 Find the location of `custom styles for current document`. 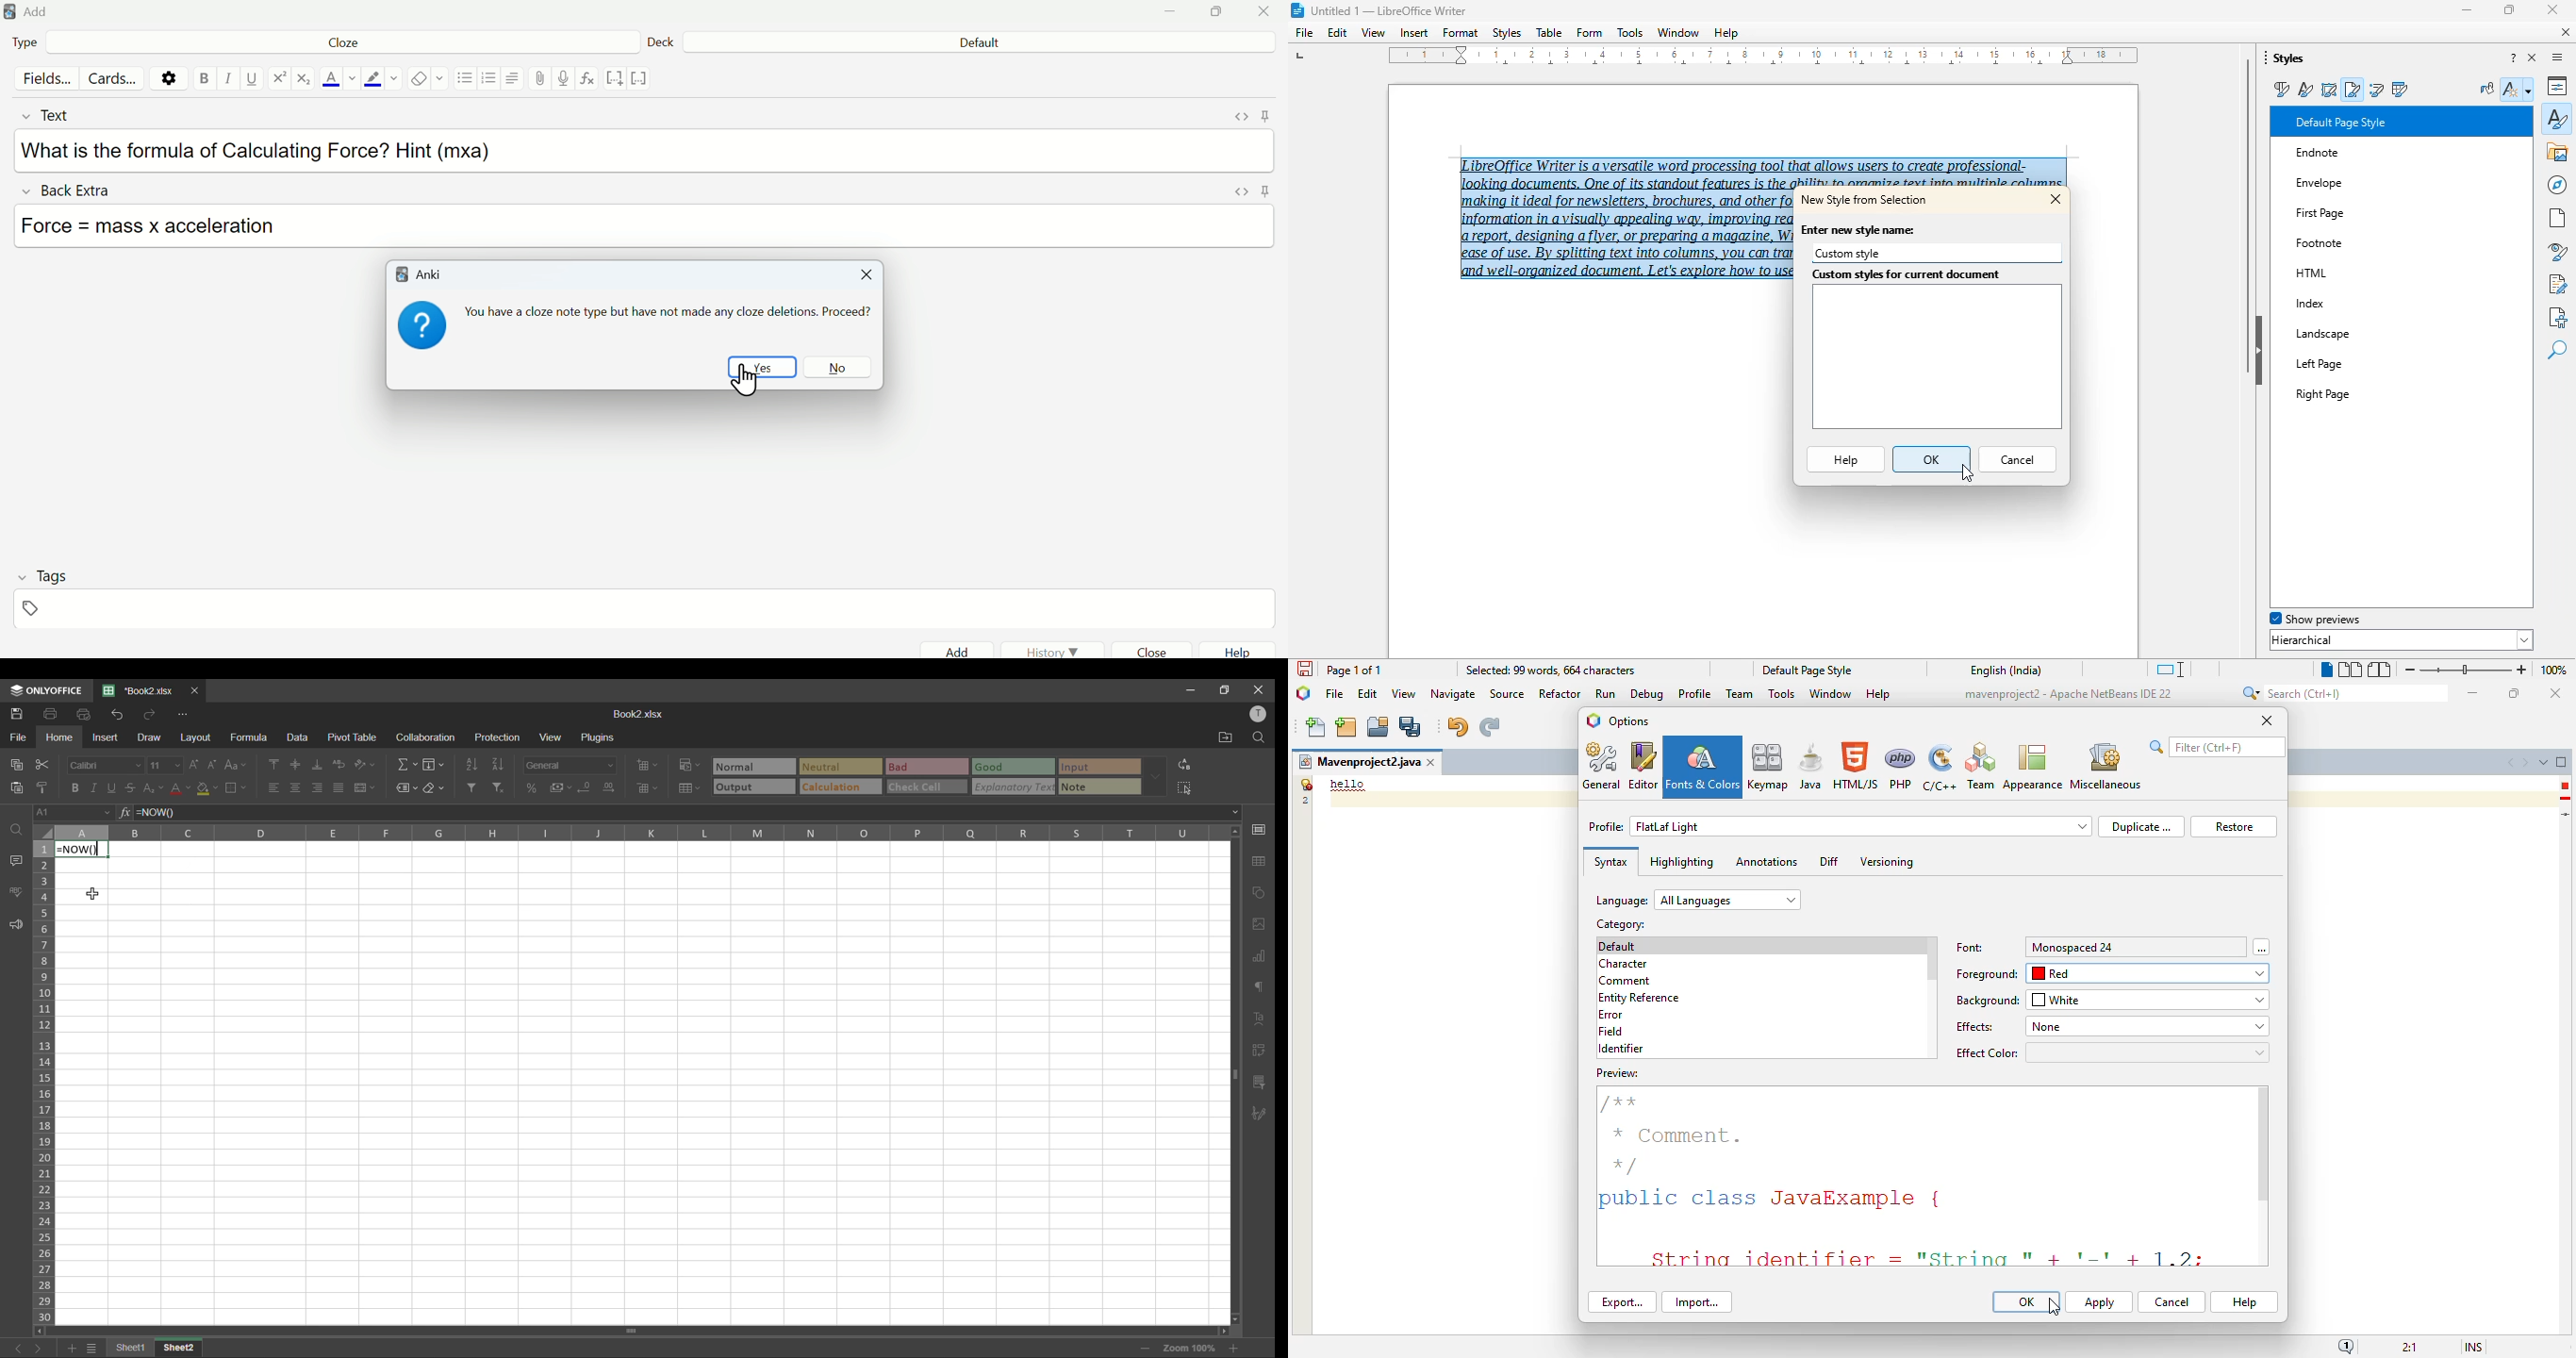

custom styles for current document is located at coordinates (1907, 275).